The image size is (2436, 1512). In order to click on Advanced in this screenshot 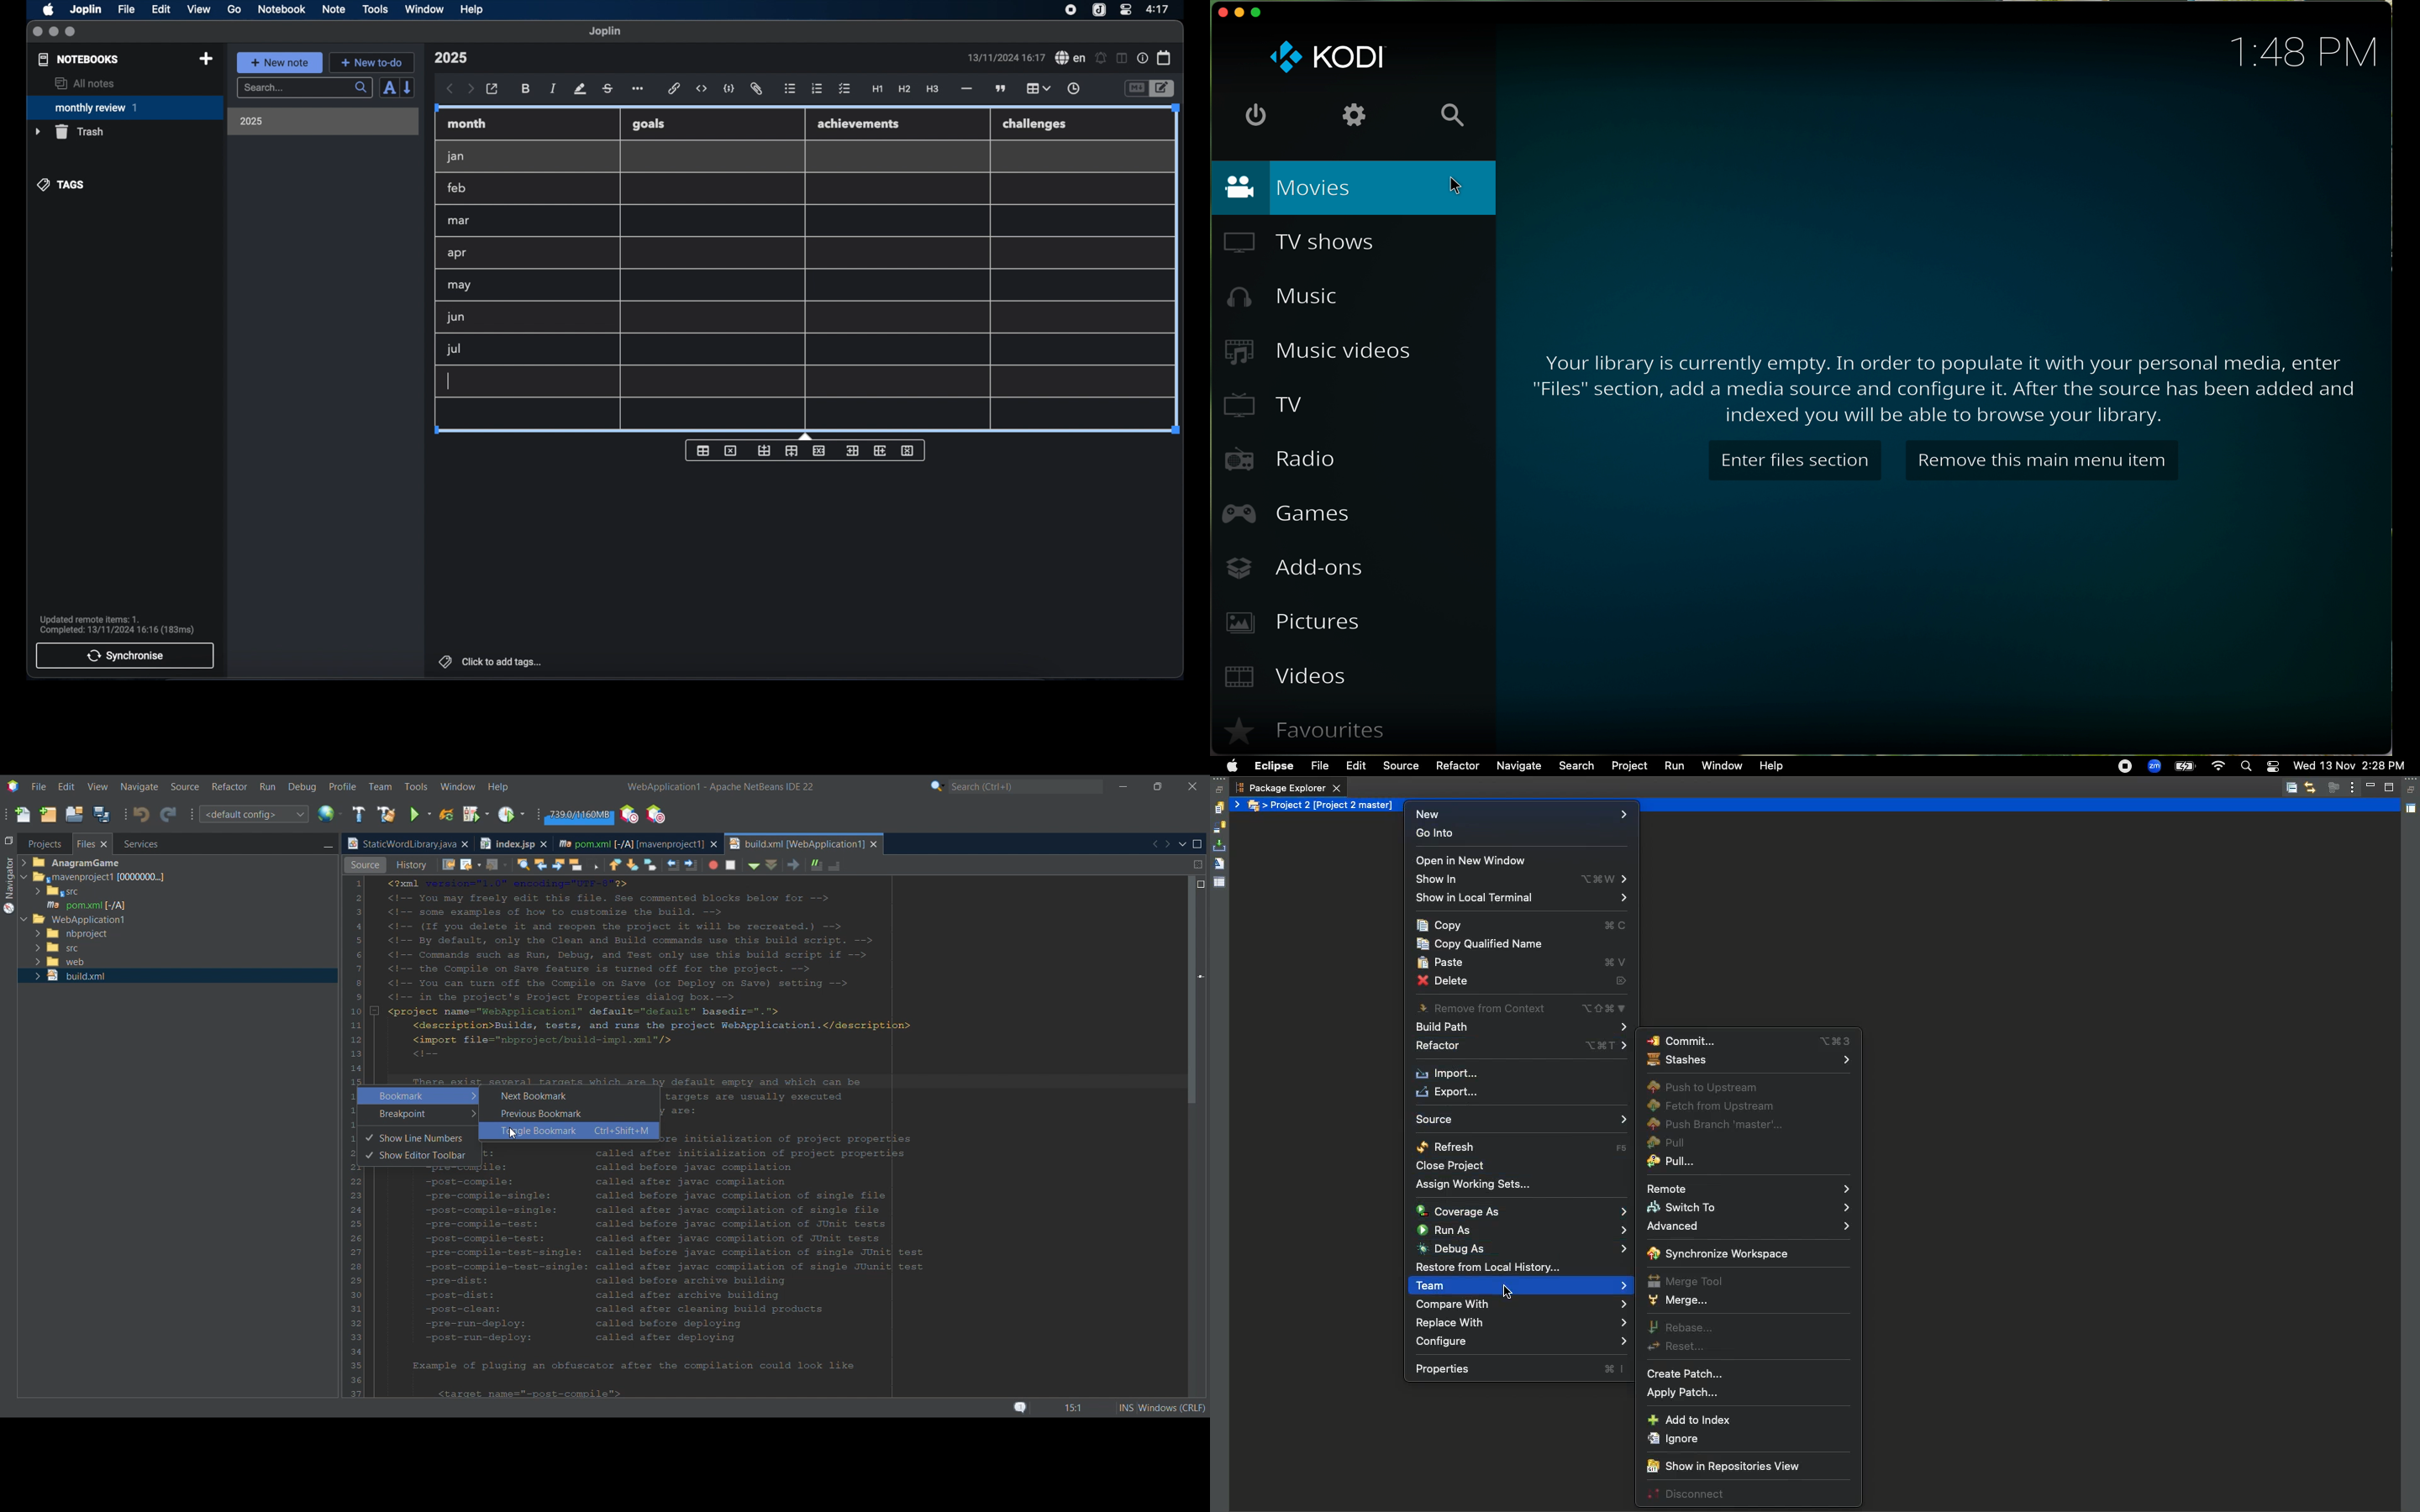, I will do `click(1747, 1228)`.